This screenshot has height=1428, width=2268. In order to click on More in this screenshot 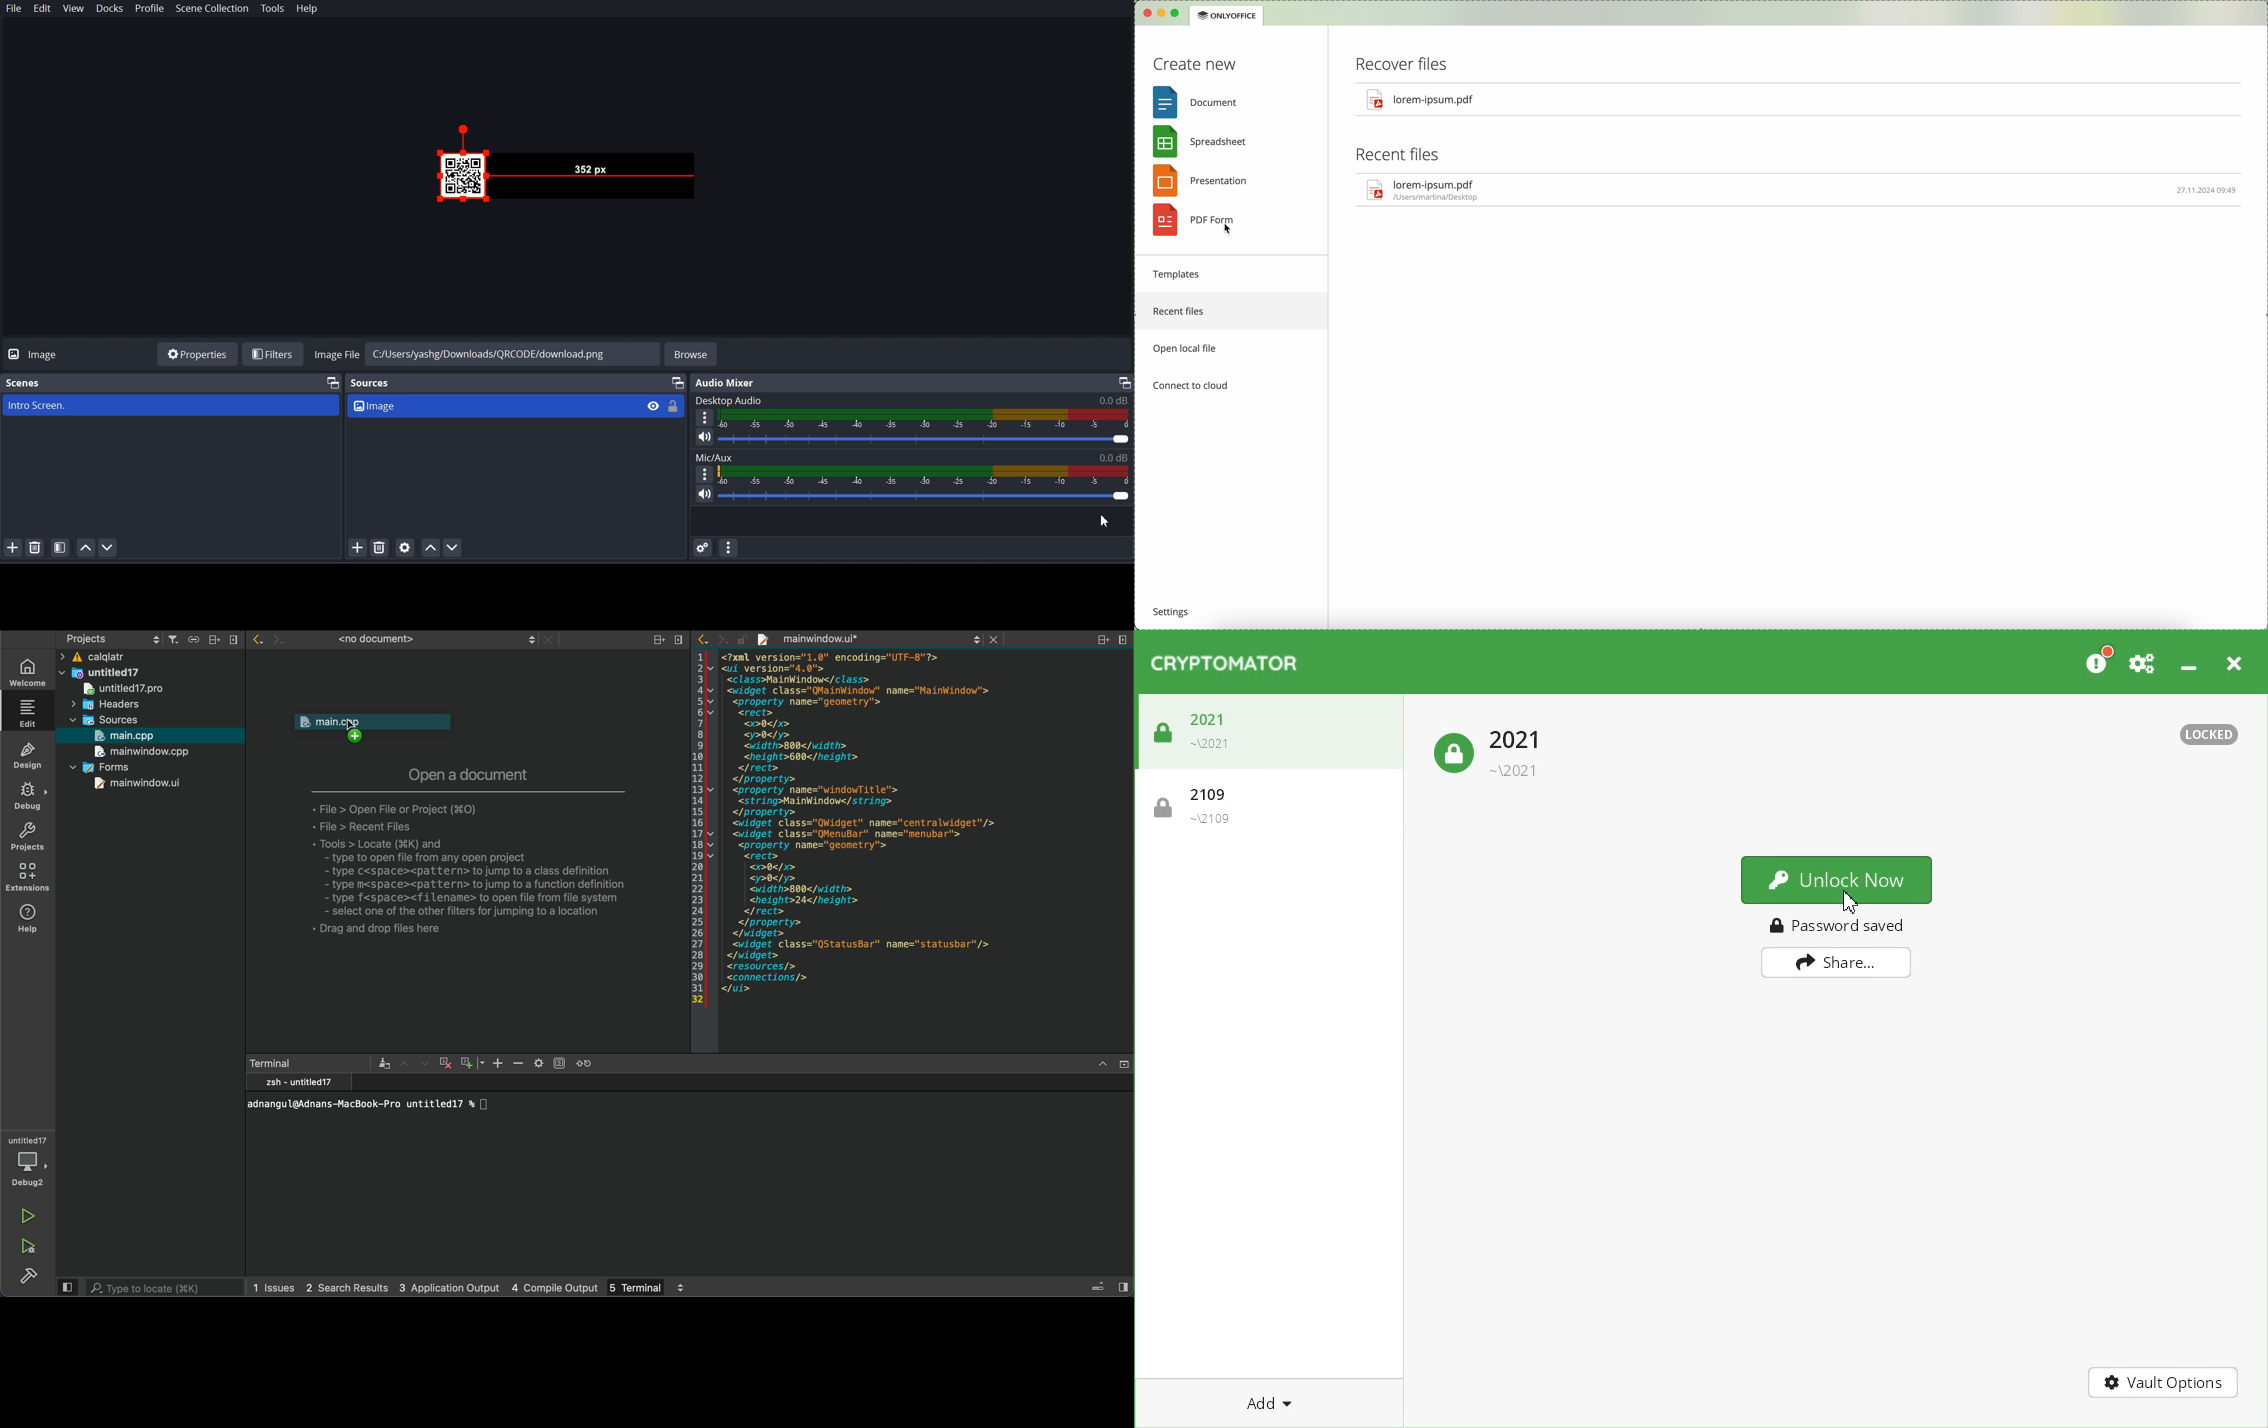, I will do `click(705, 474)`.